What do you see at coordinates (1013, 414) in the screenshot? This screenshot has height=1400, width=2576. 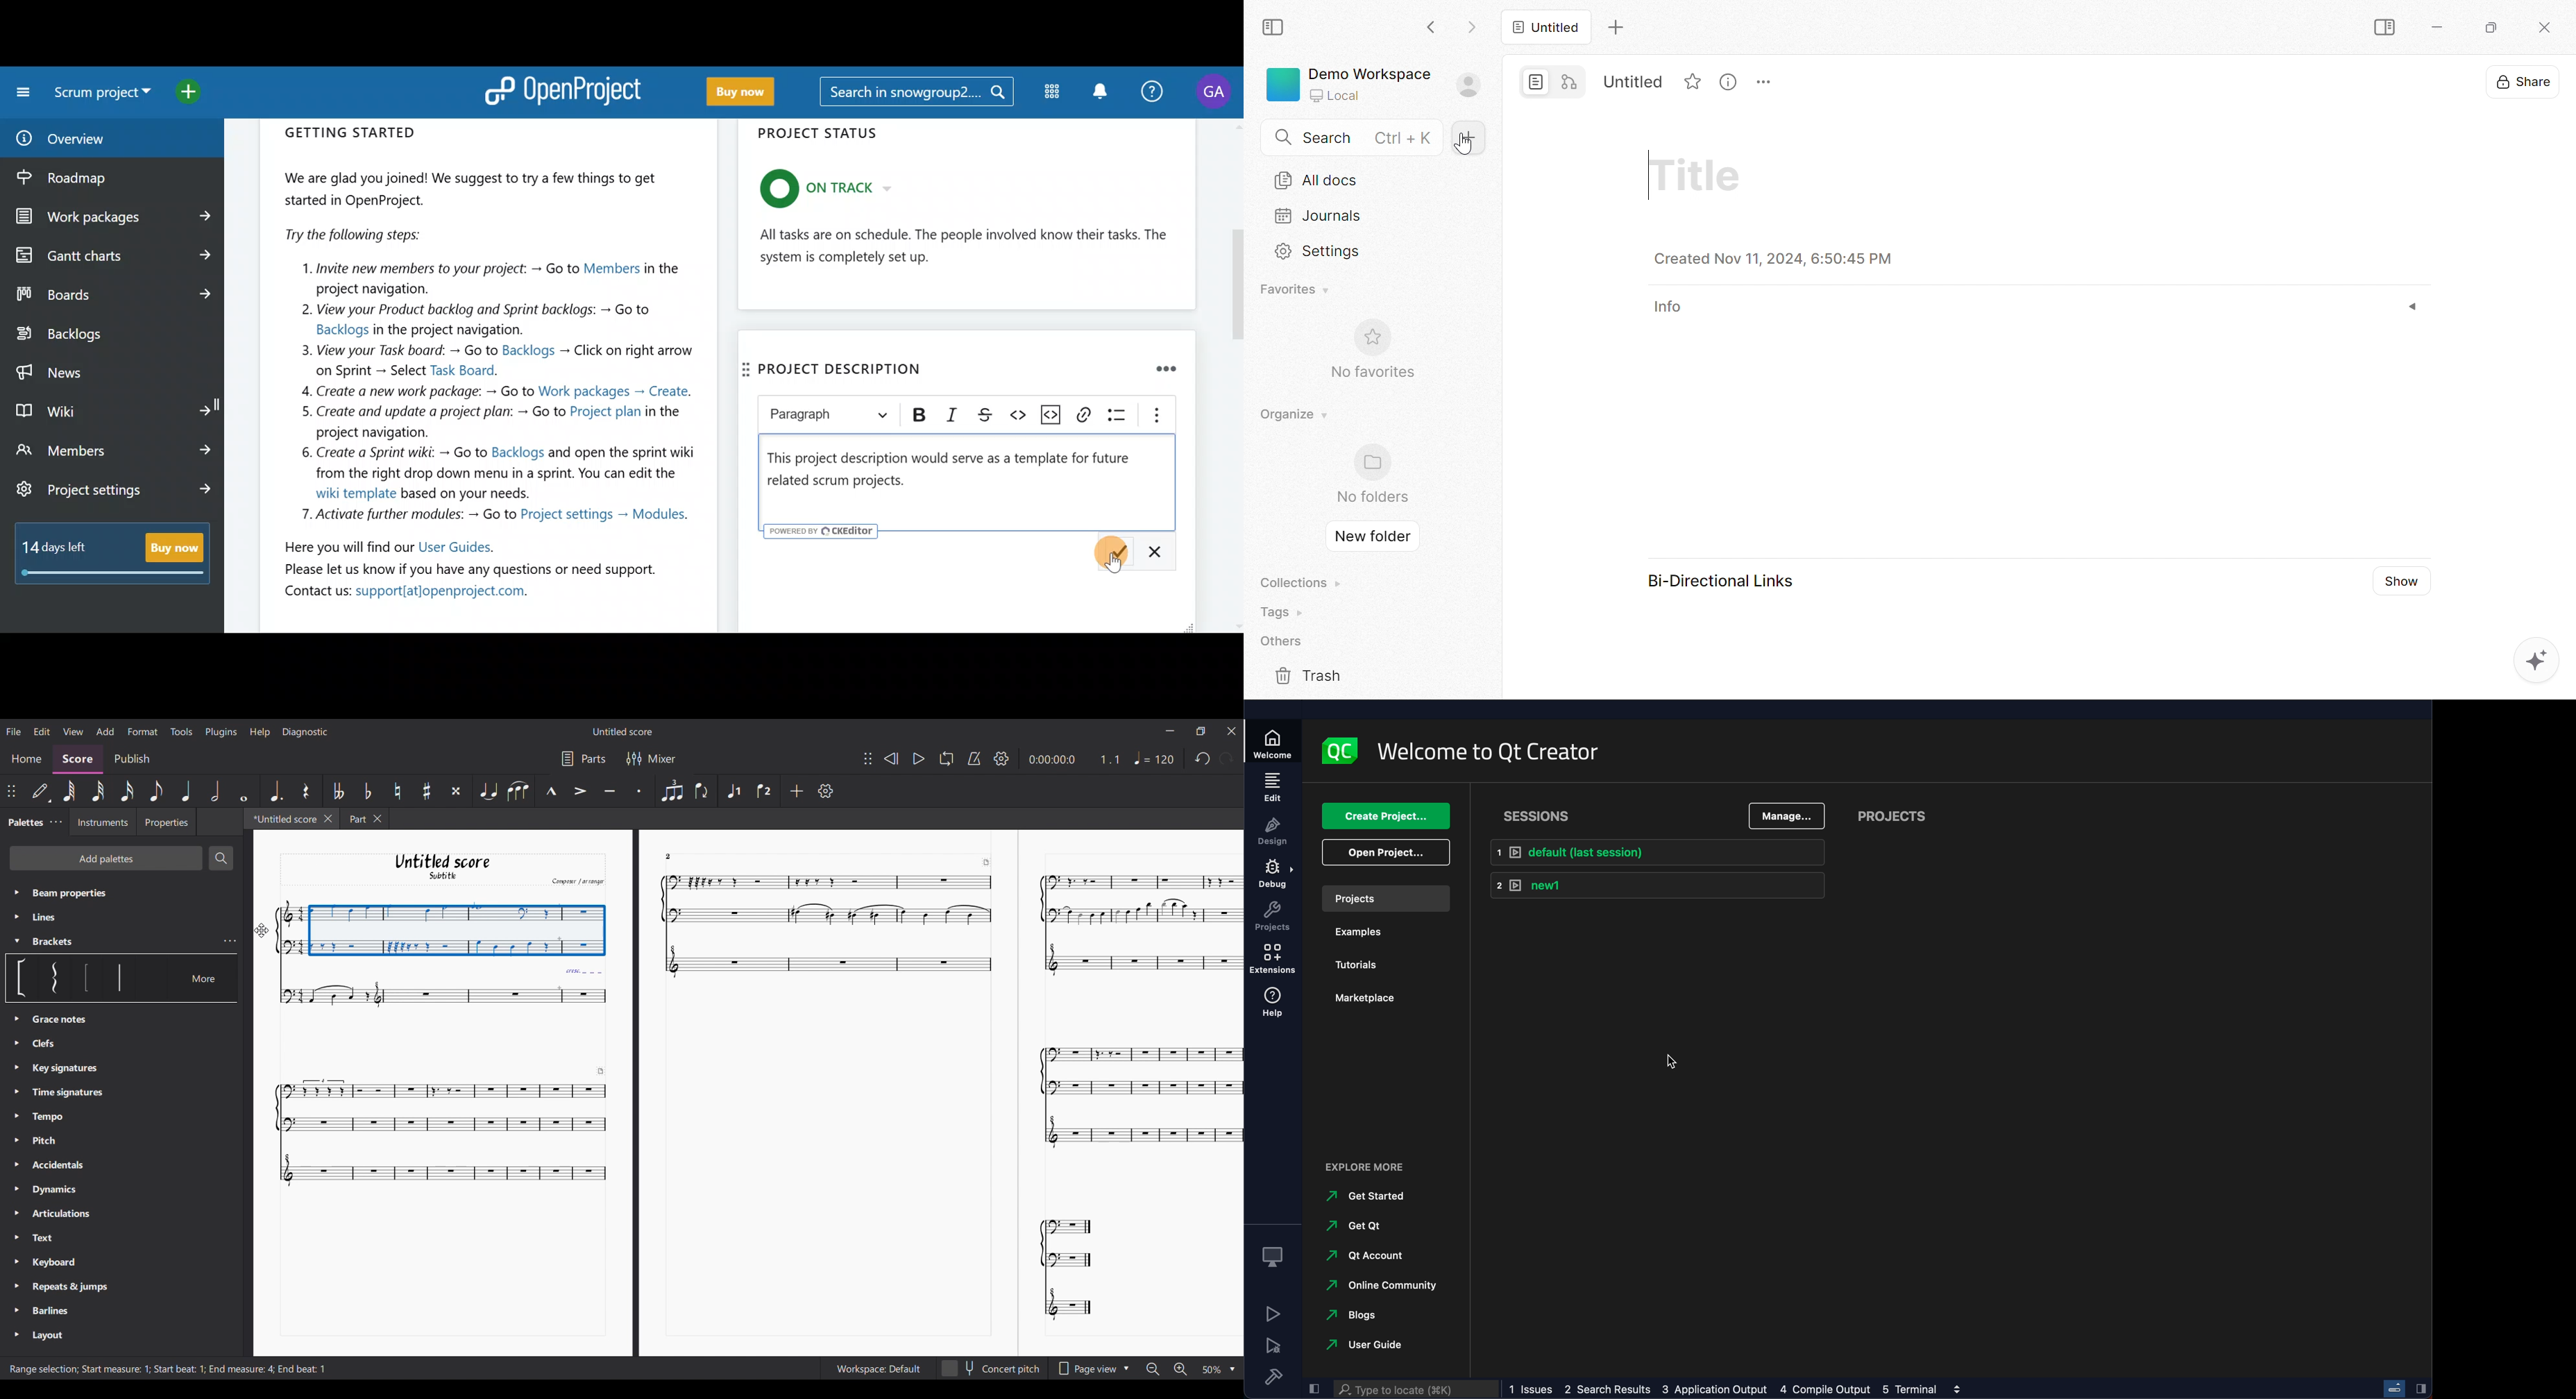 I see `Code` at bounding box center [1013, 414].